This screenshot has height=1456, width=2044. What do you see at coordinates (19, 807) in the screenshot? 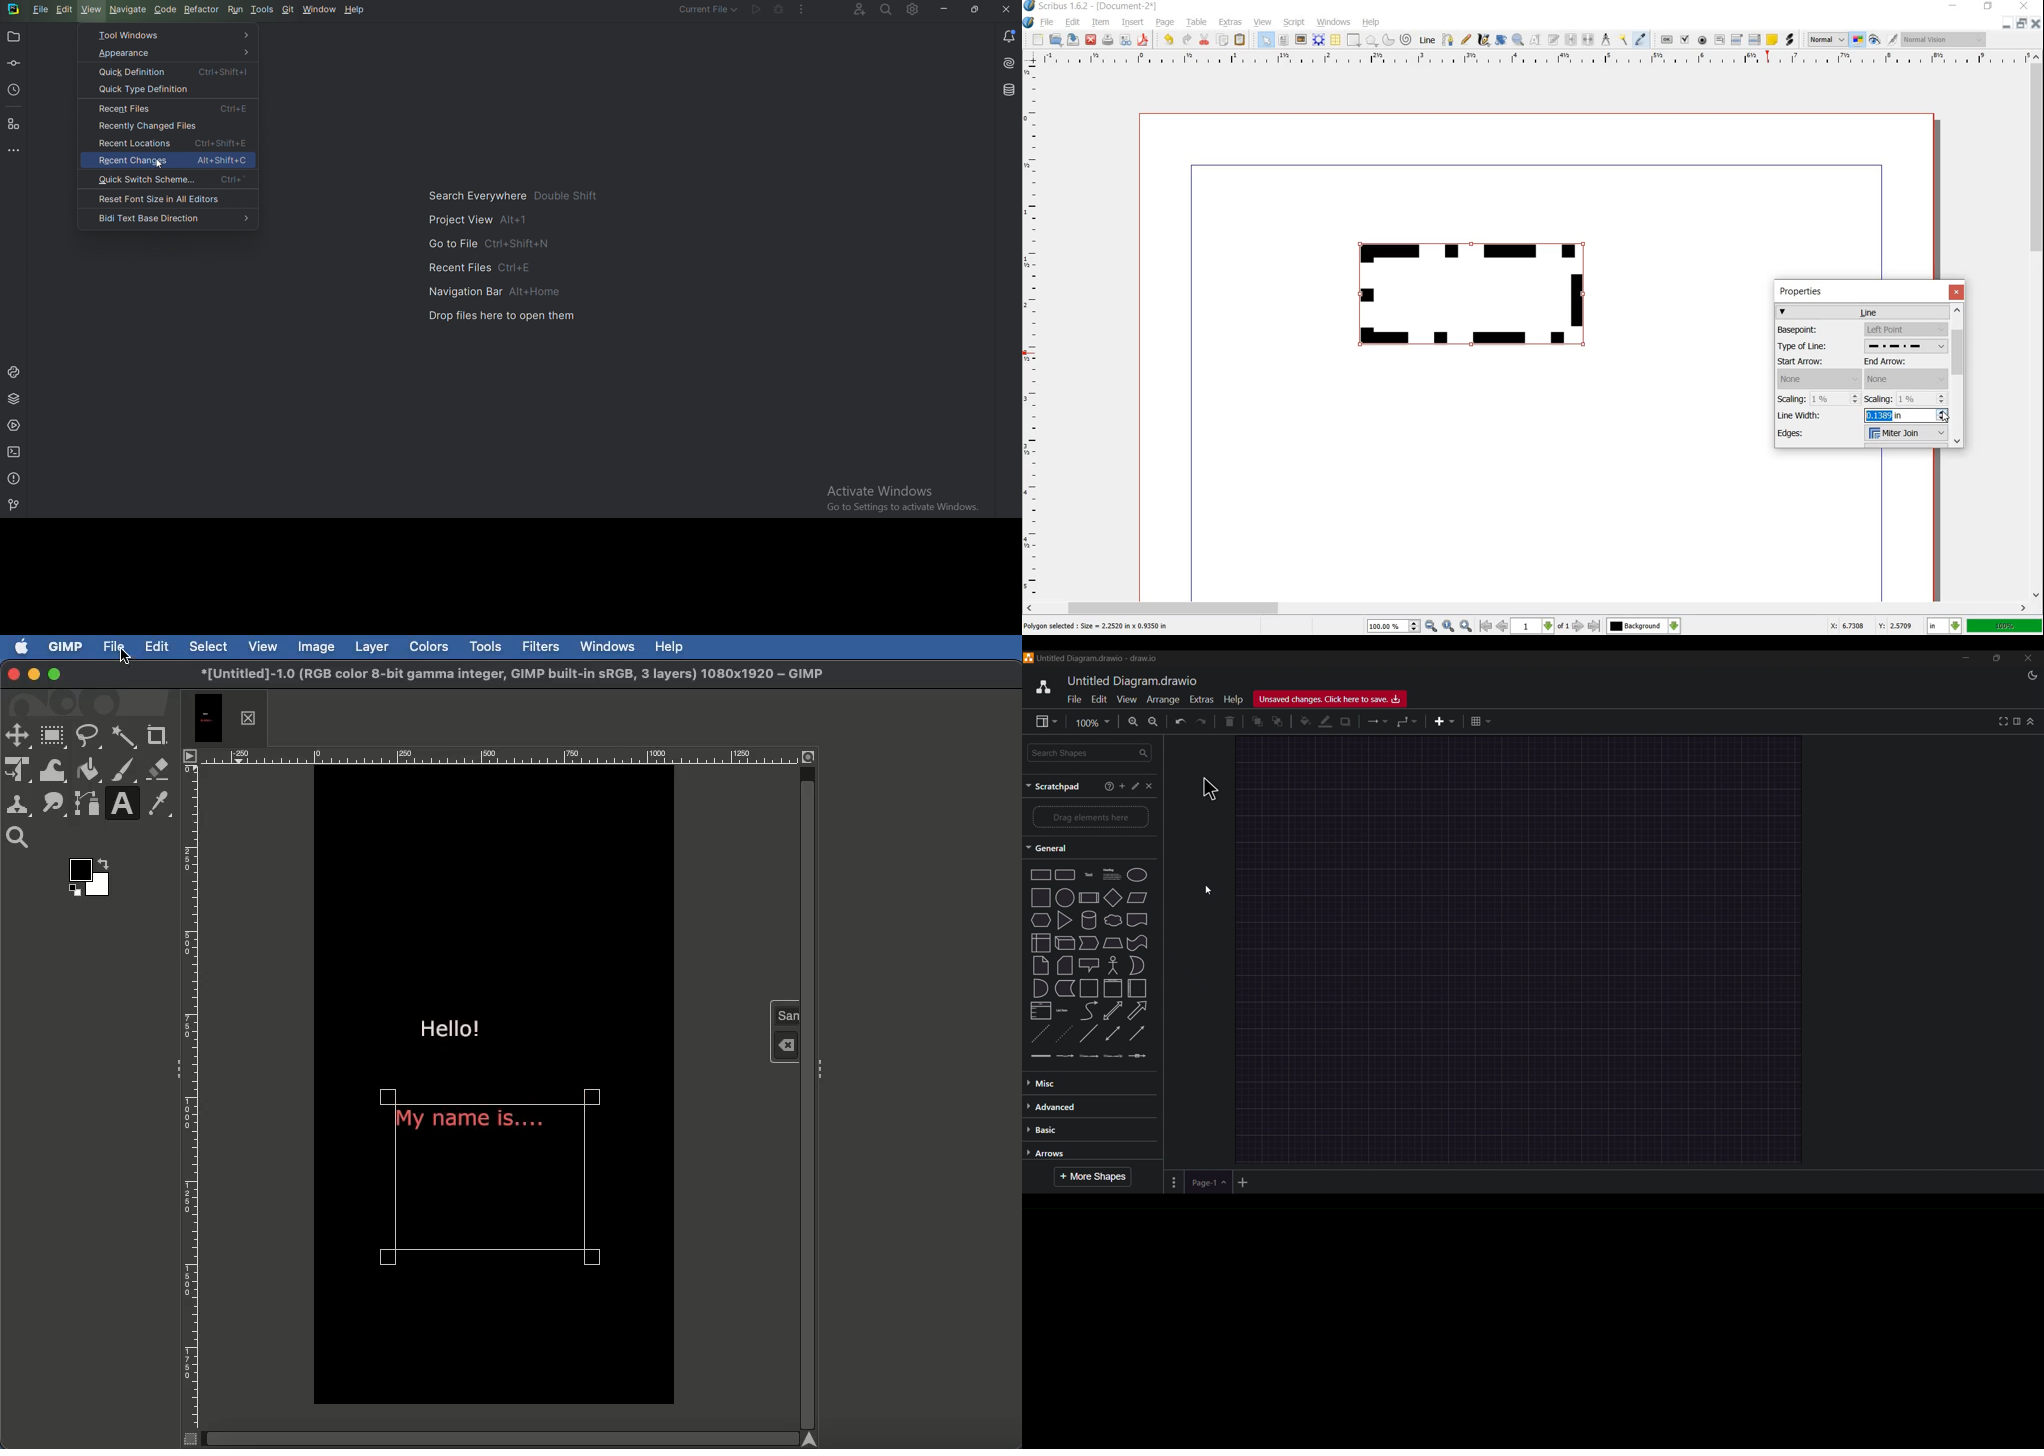
I see `Clone tool` at bounding box center [19, 807].